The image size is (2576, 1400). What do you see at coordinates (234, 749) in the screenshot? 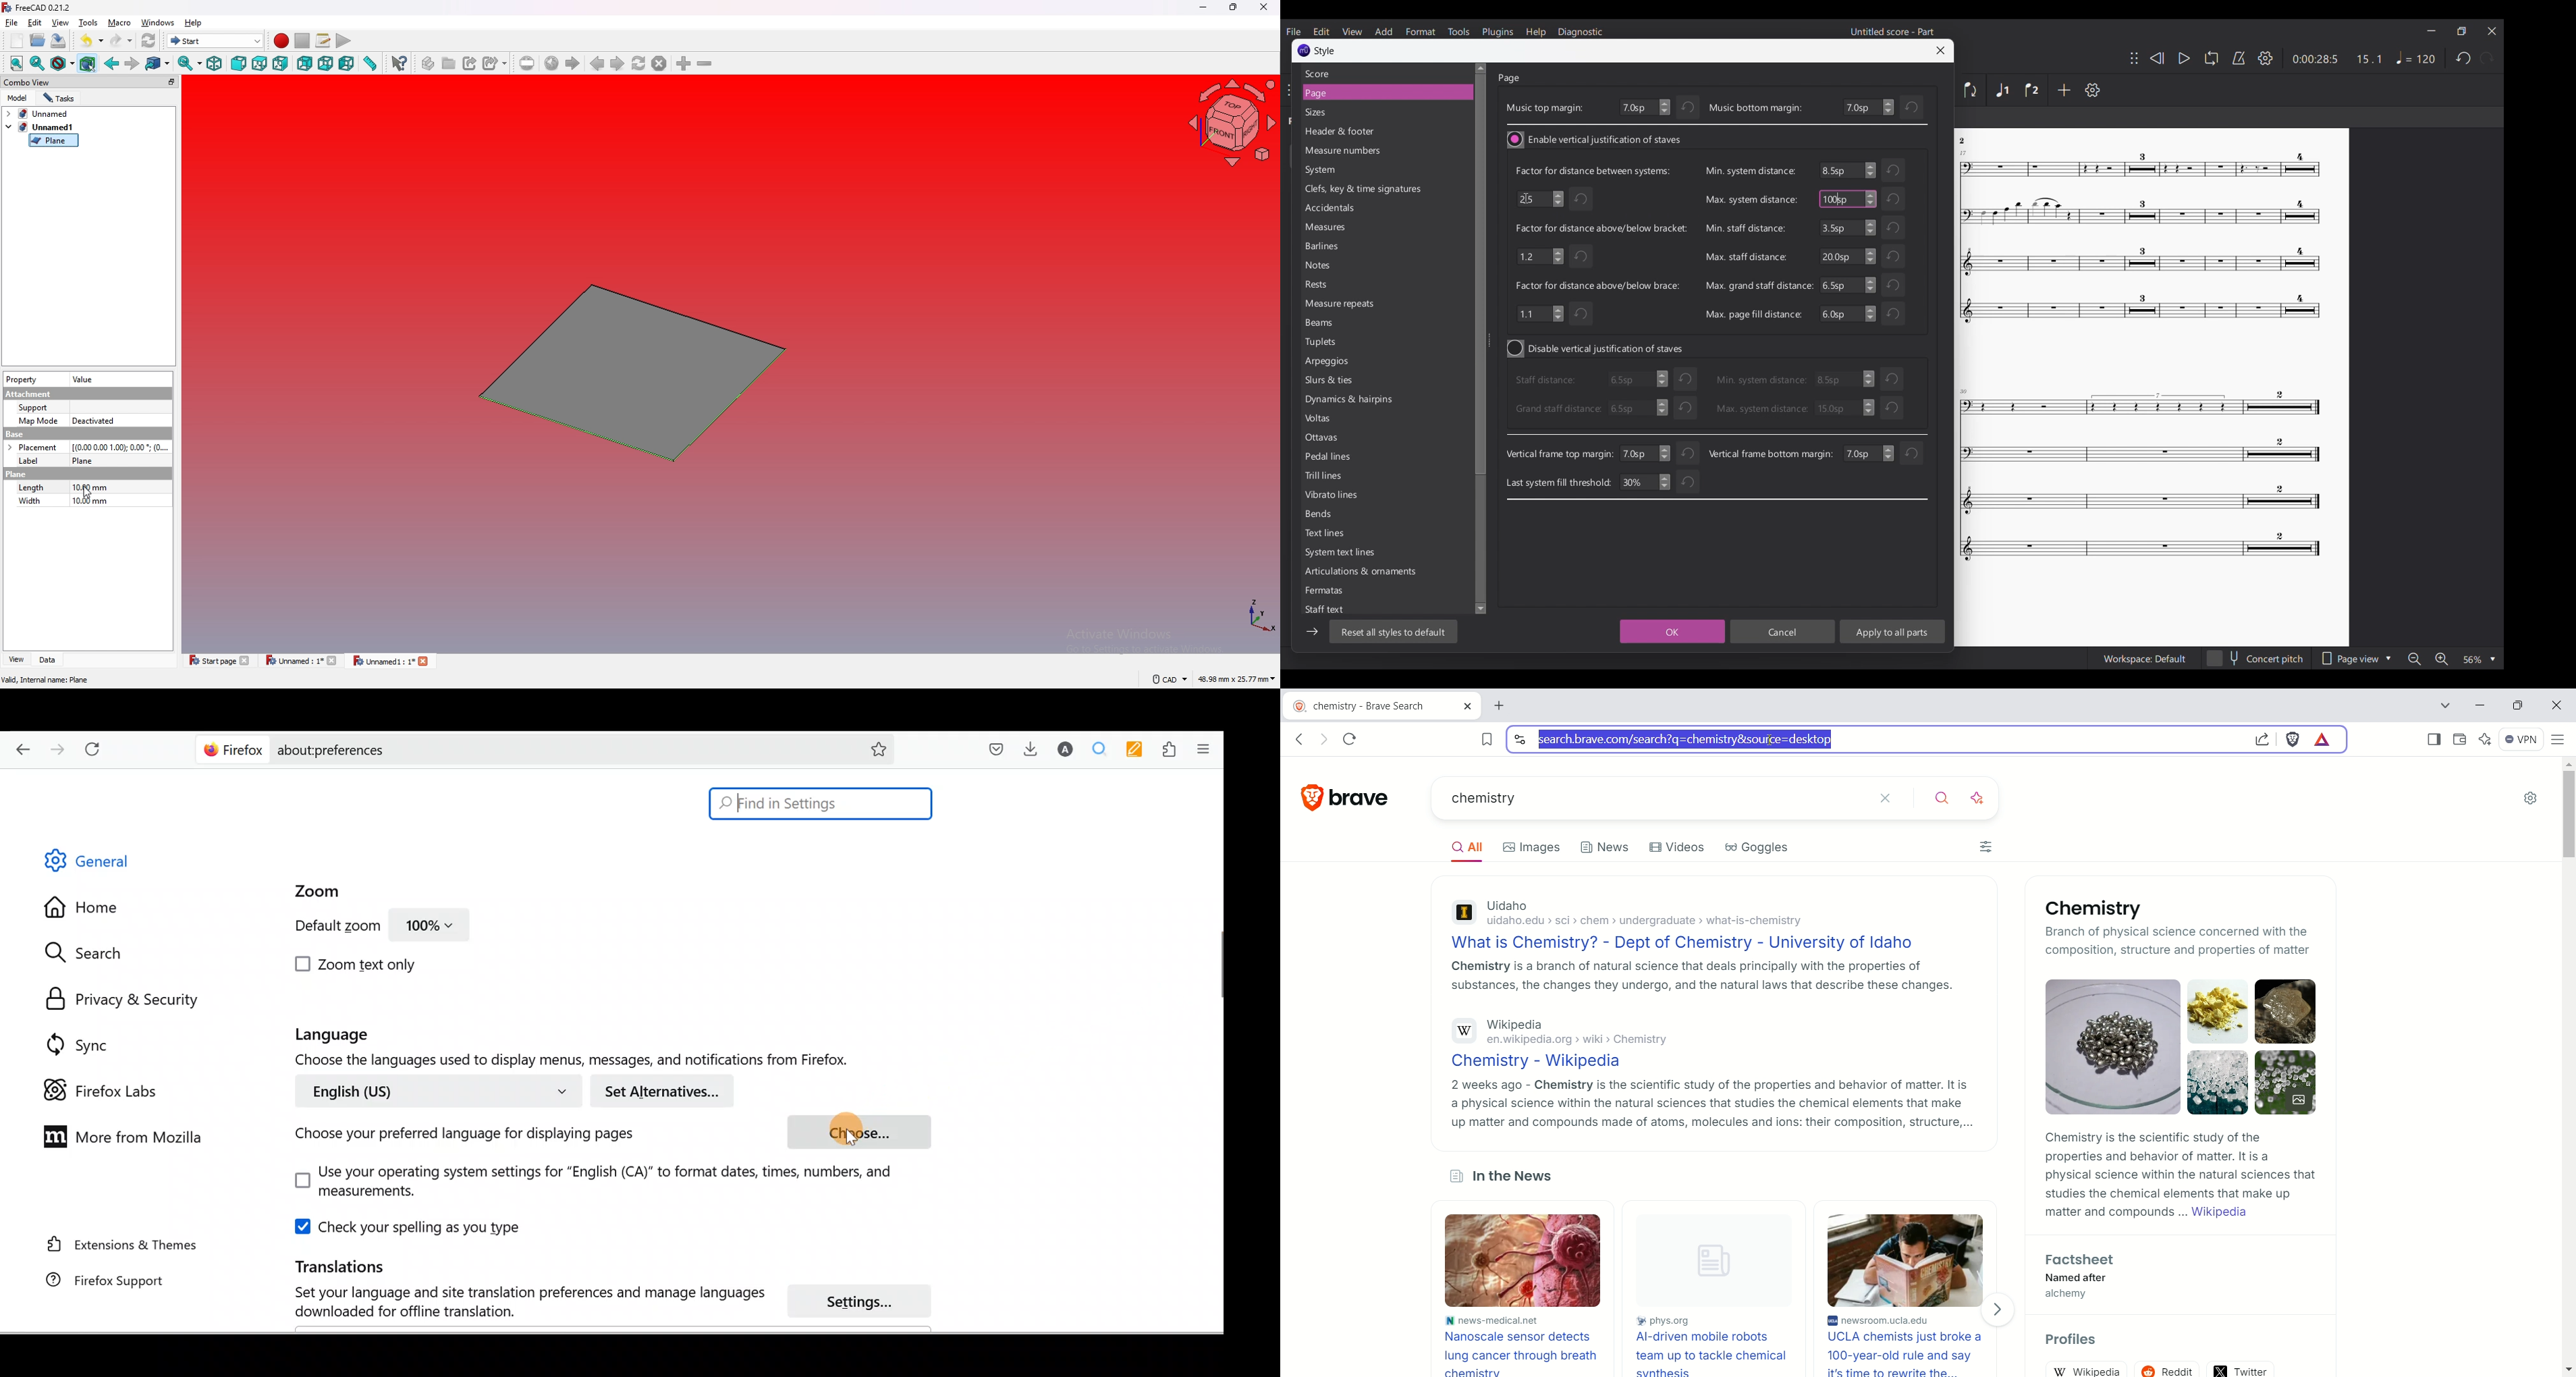
I see `Firefox` at bounding box center [234, 749].